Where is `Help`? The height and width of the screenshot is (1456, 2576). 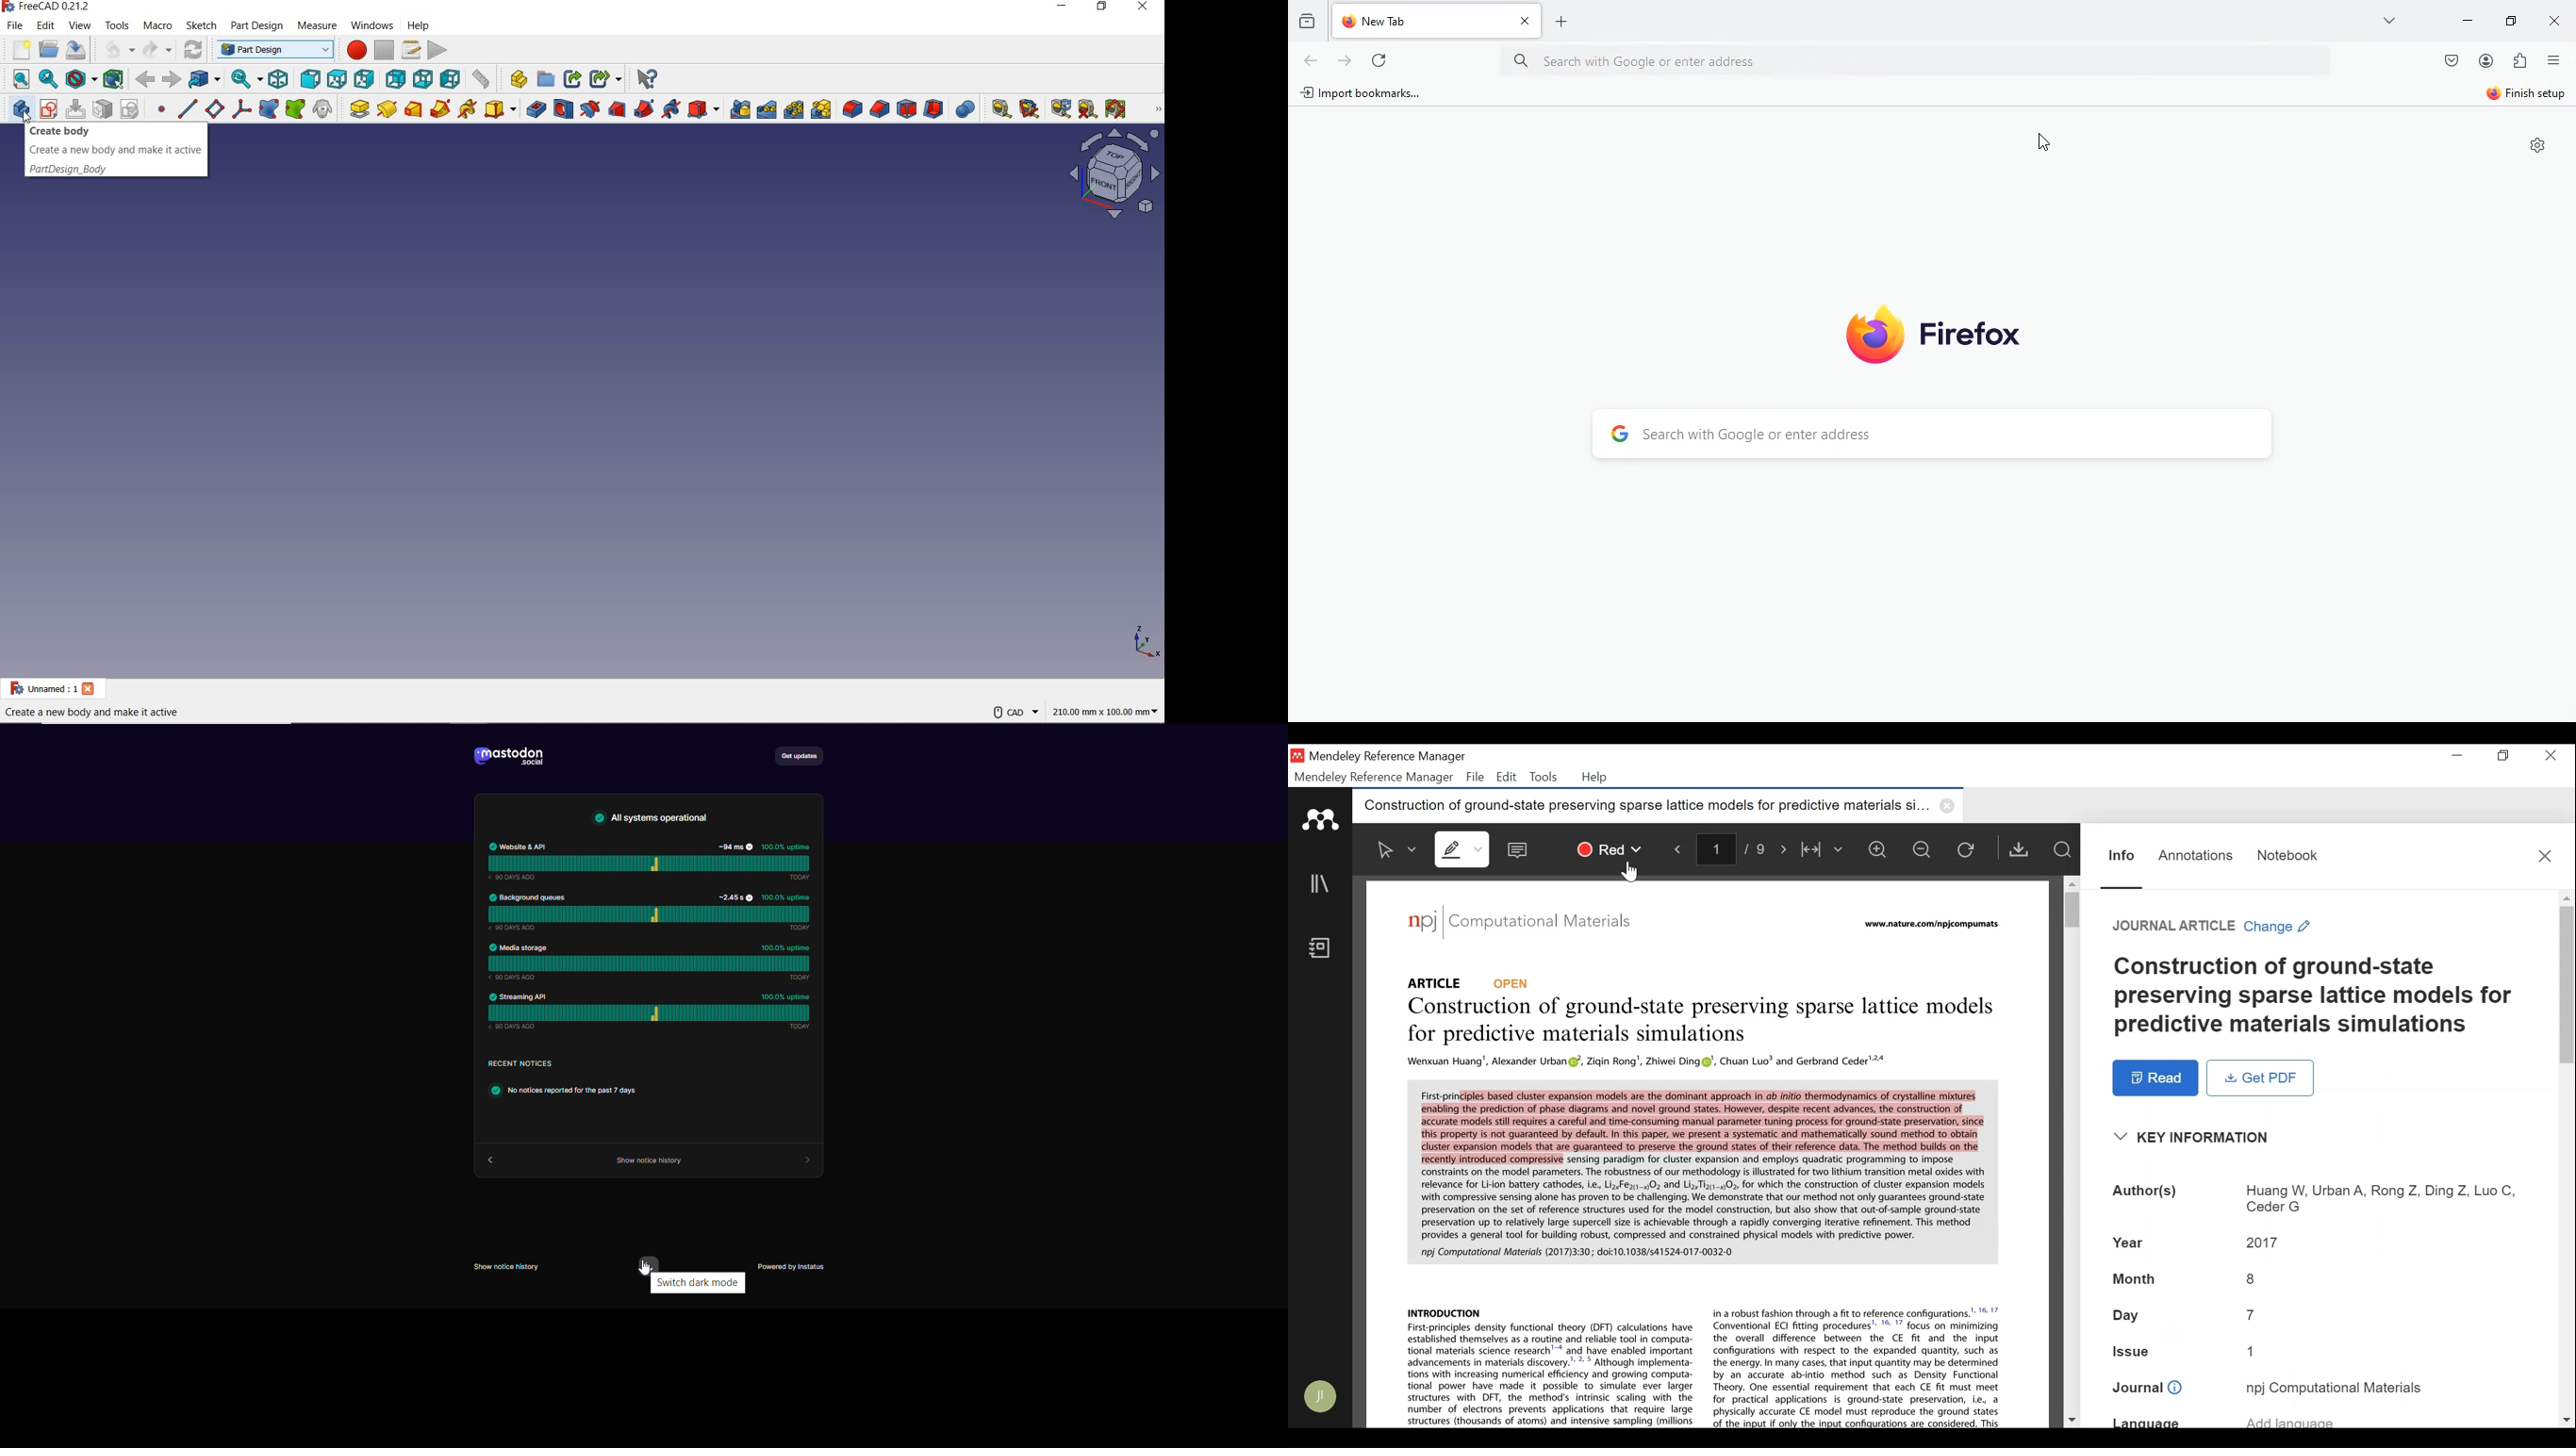 Help is located at coordinates (1599, 778).